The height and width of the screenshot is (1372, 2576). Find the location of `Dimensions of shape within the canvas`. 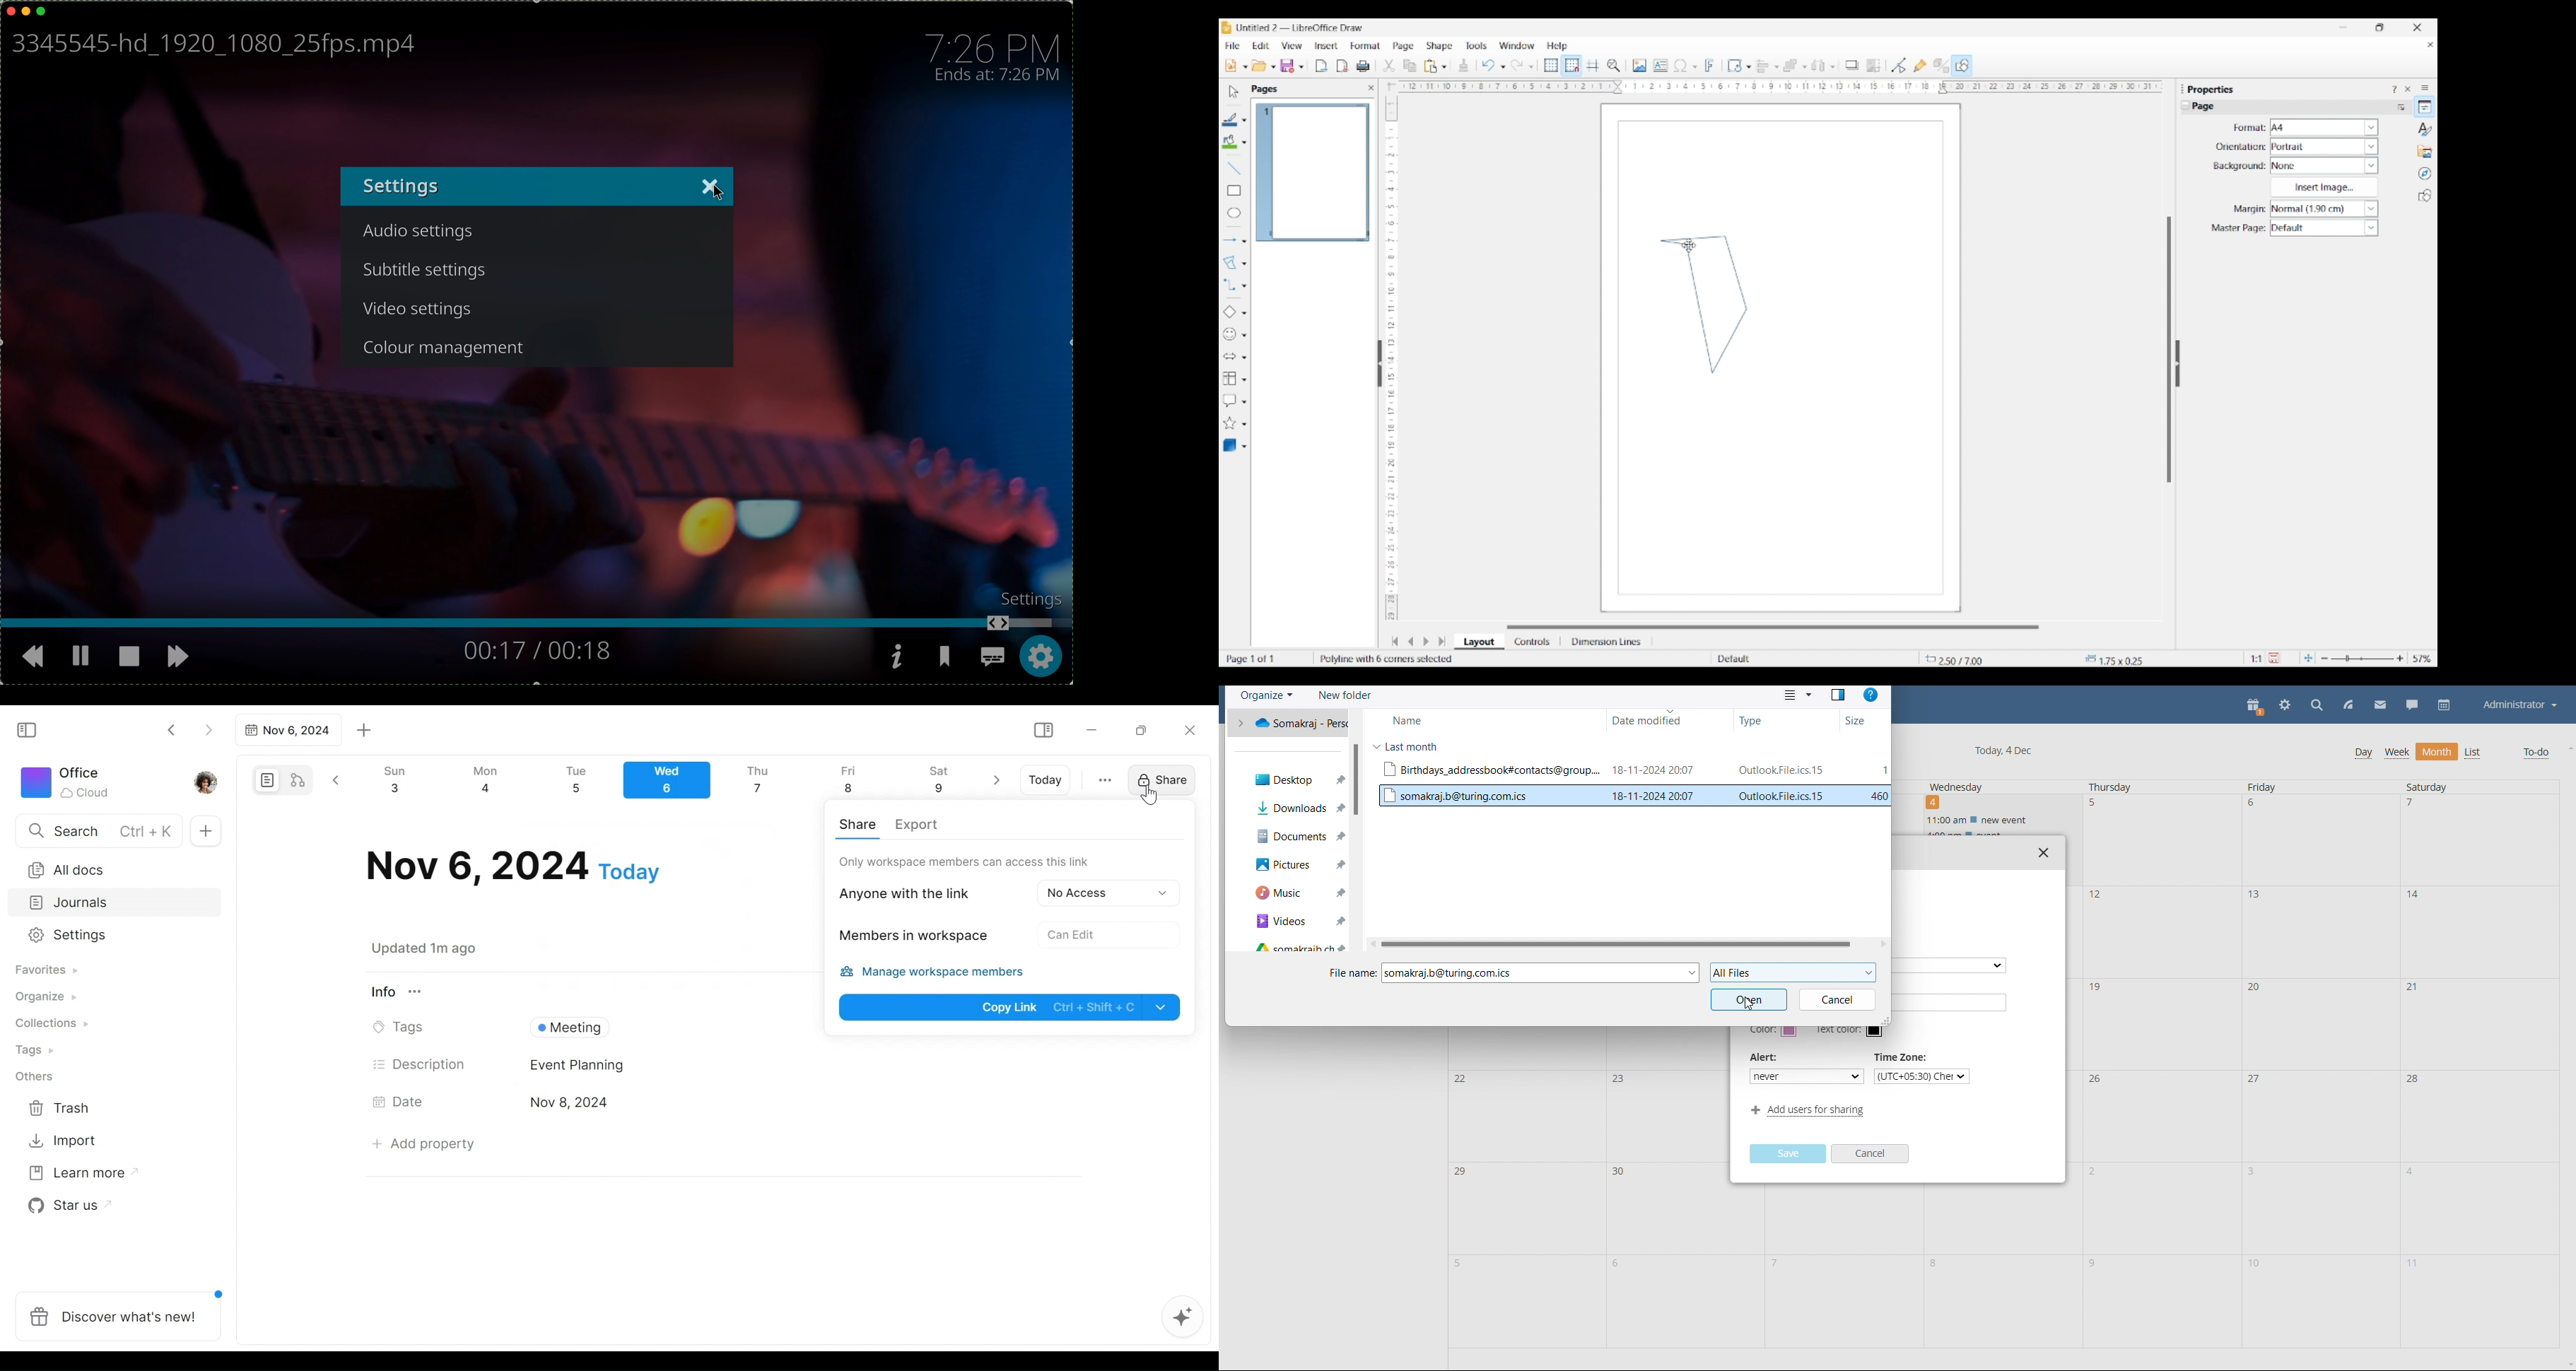

Dimensions of shape within the canvas is located at coordinates (2127, 659).